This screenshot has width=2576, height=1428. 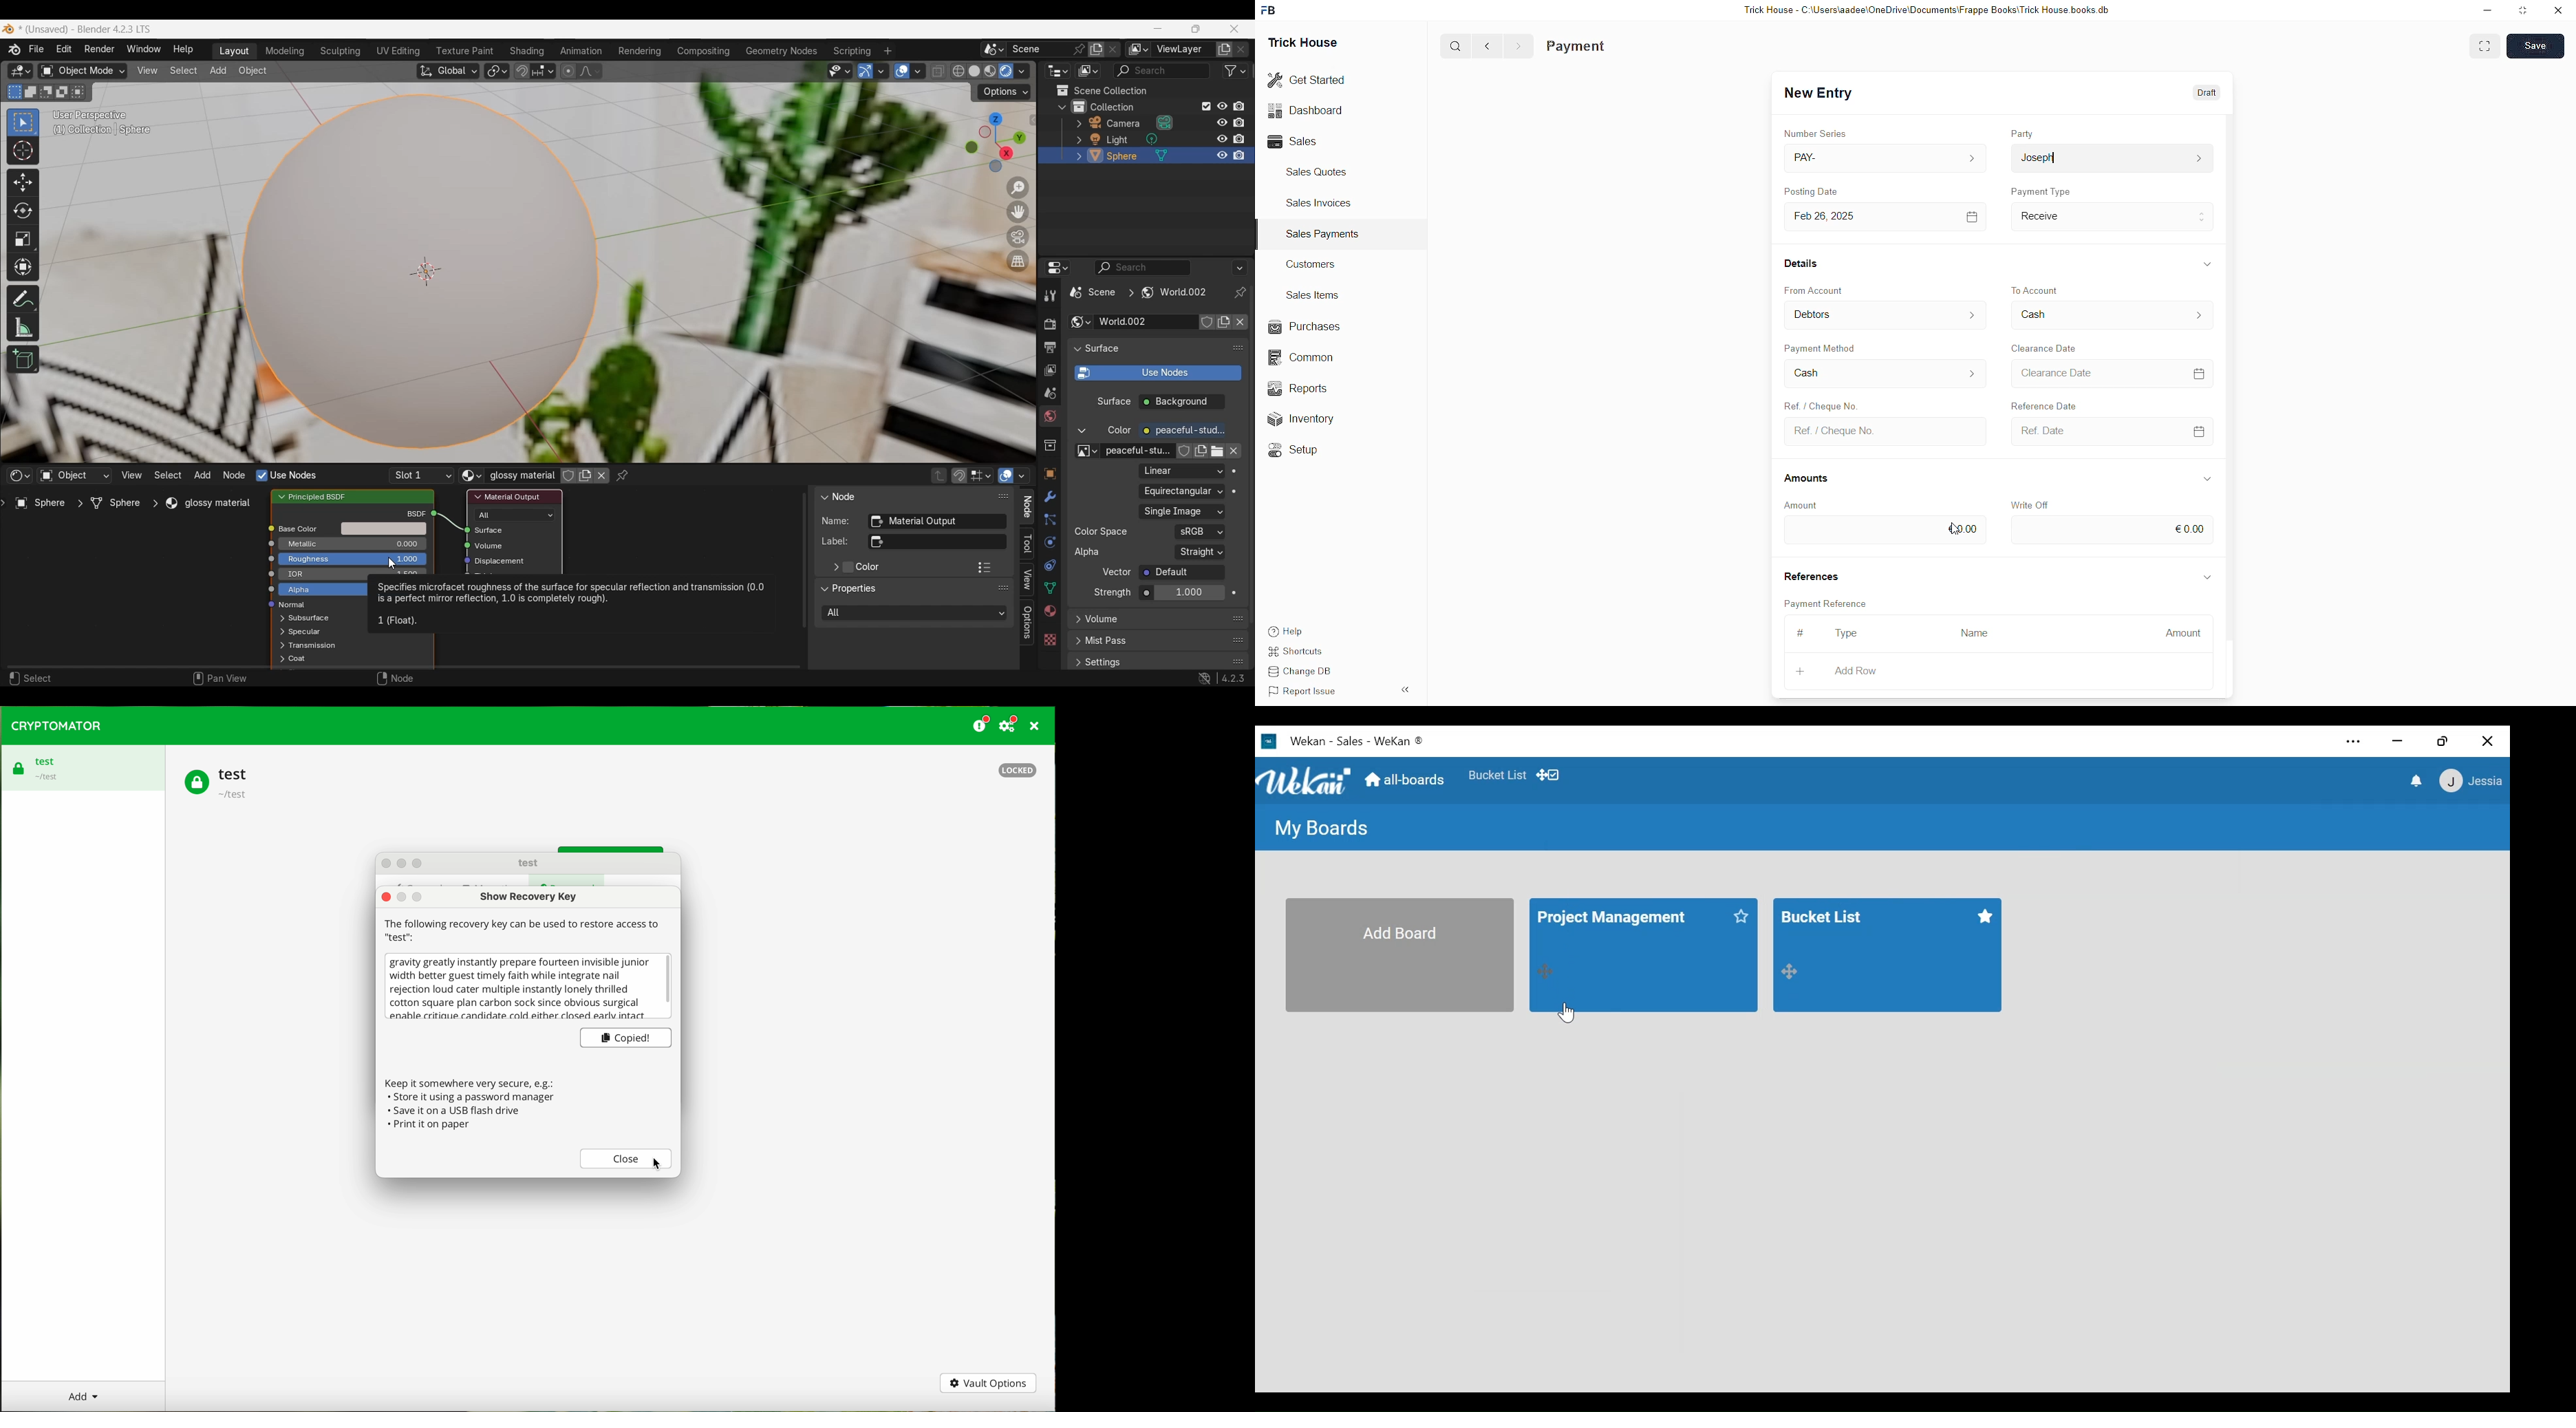 I want to click on Base color options, so click(x=384, y=529).